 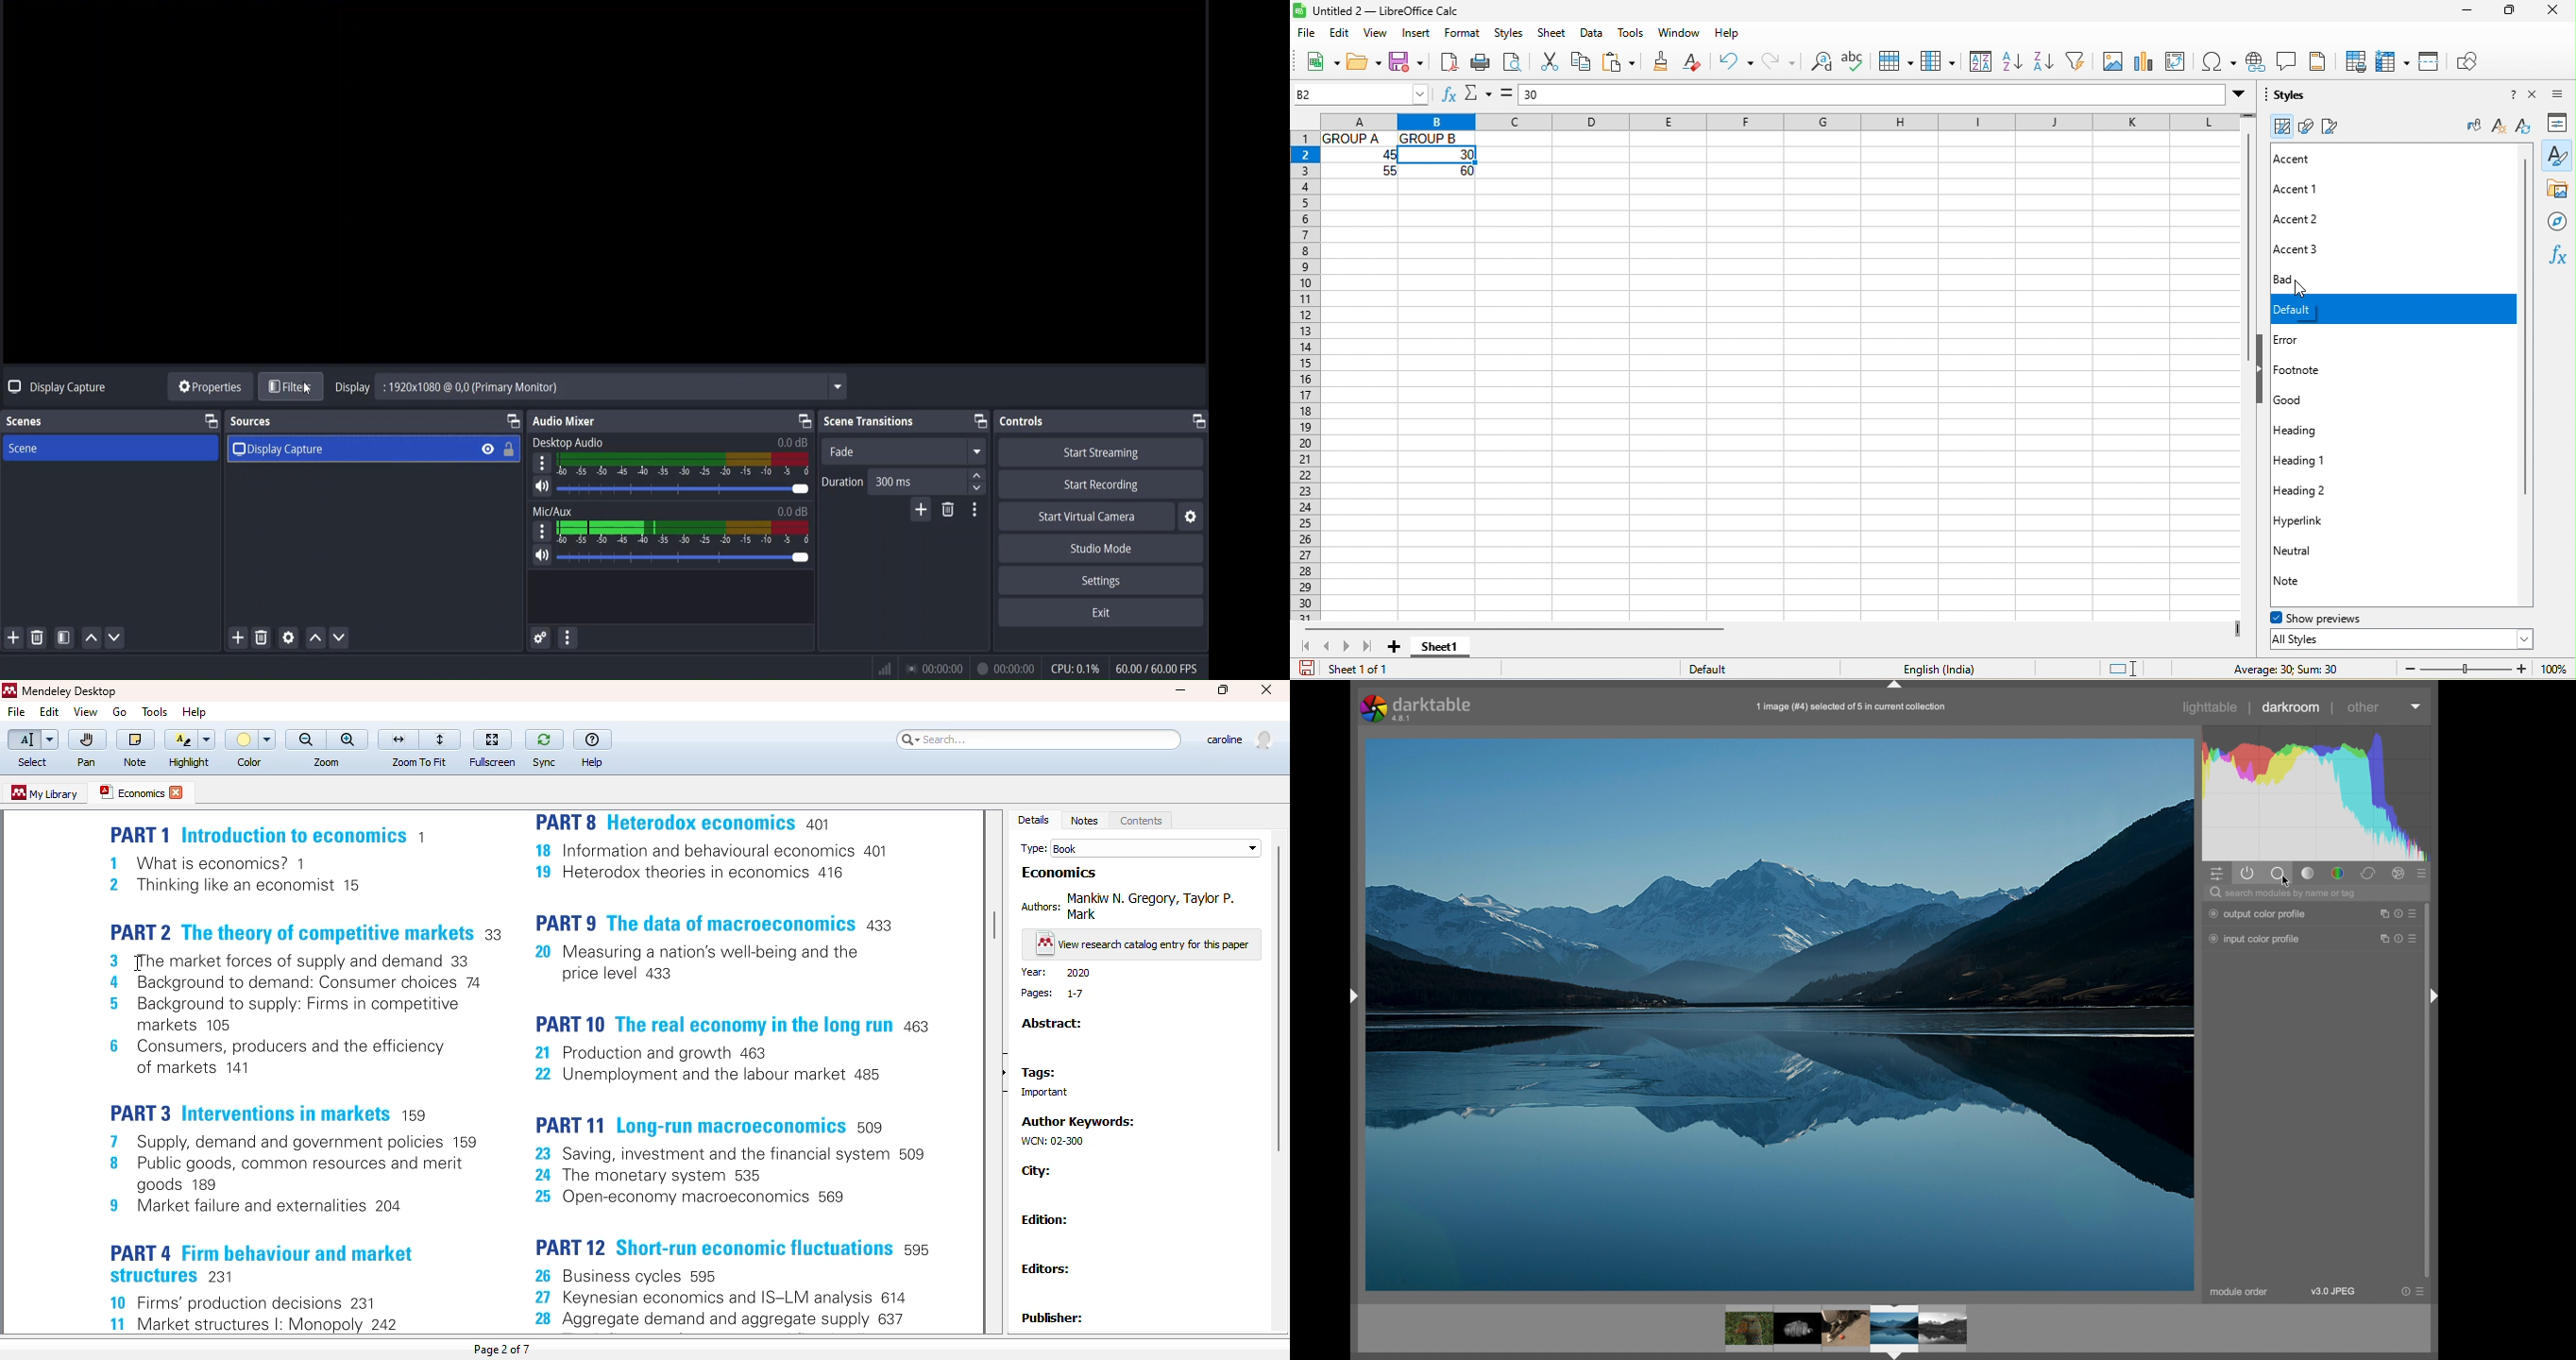 I want to click on WON: 02-300, so click(x=1052, y=1139).